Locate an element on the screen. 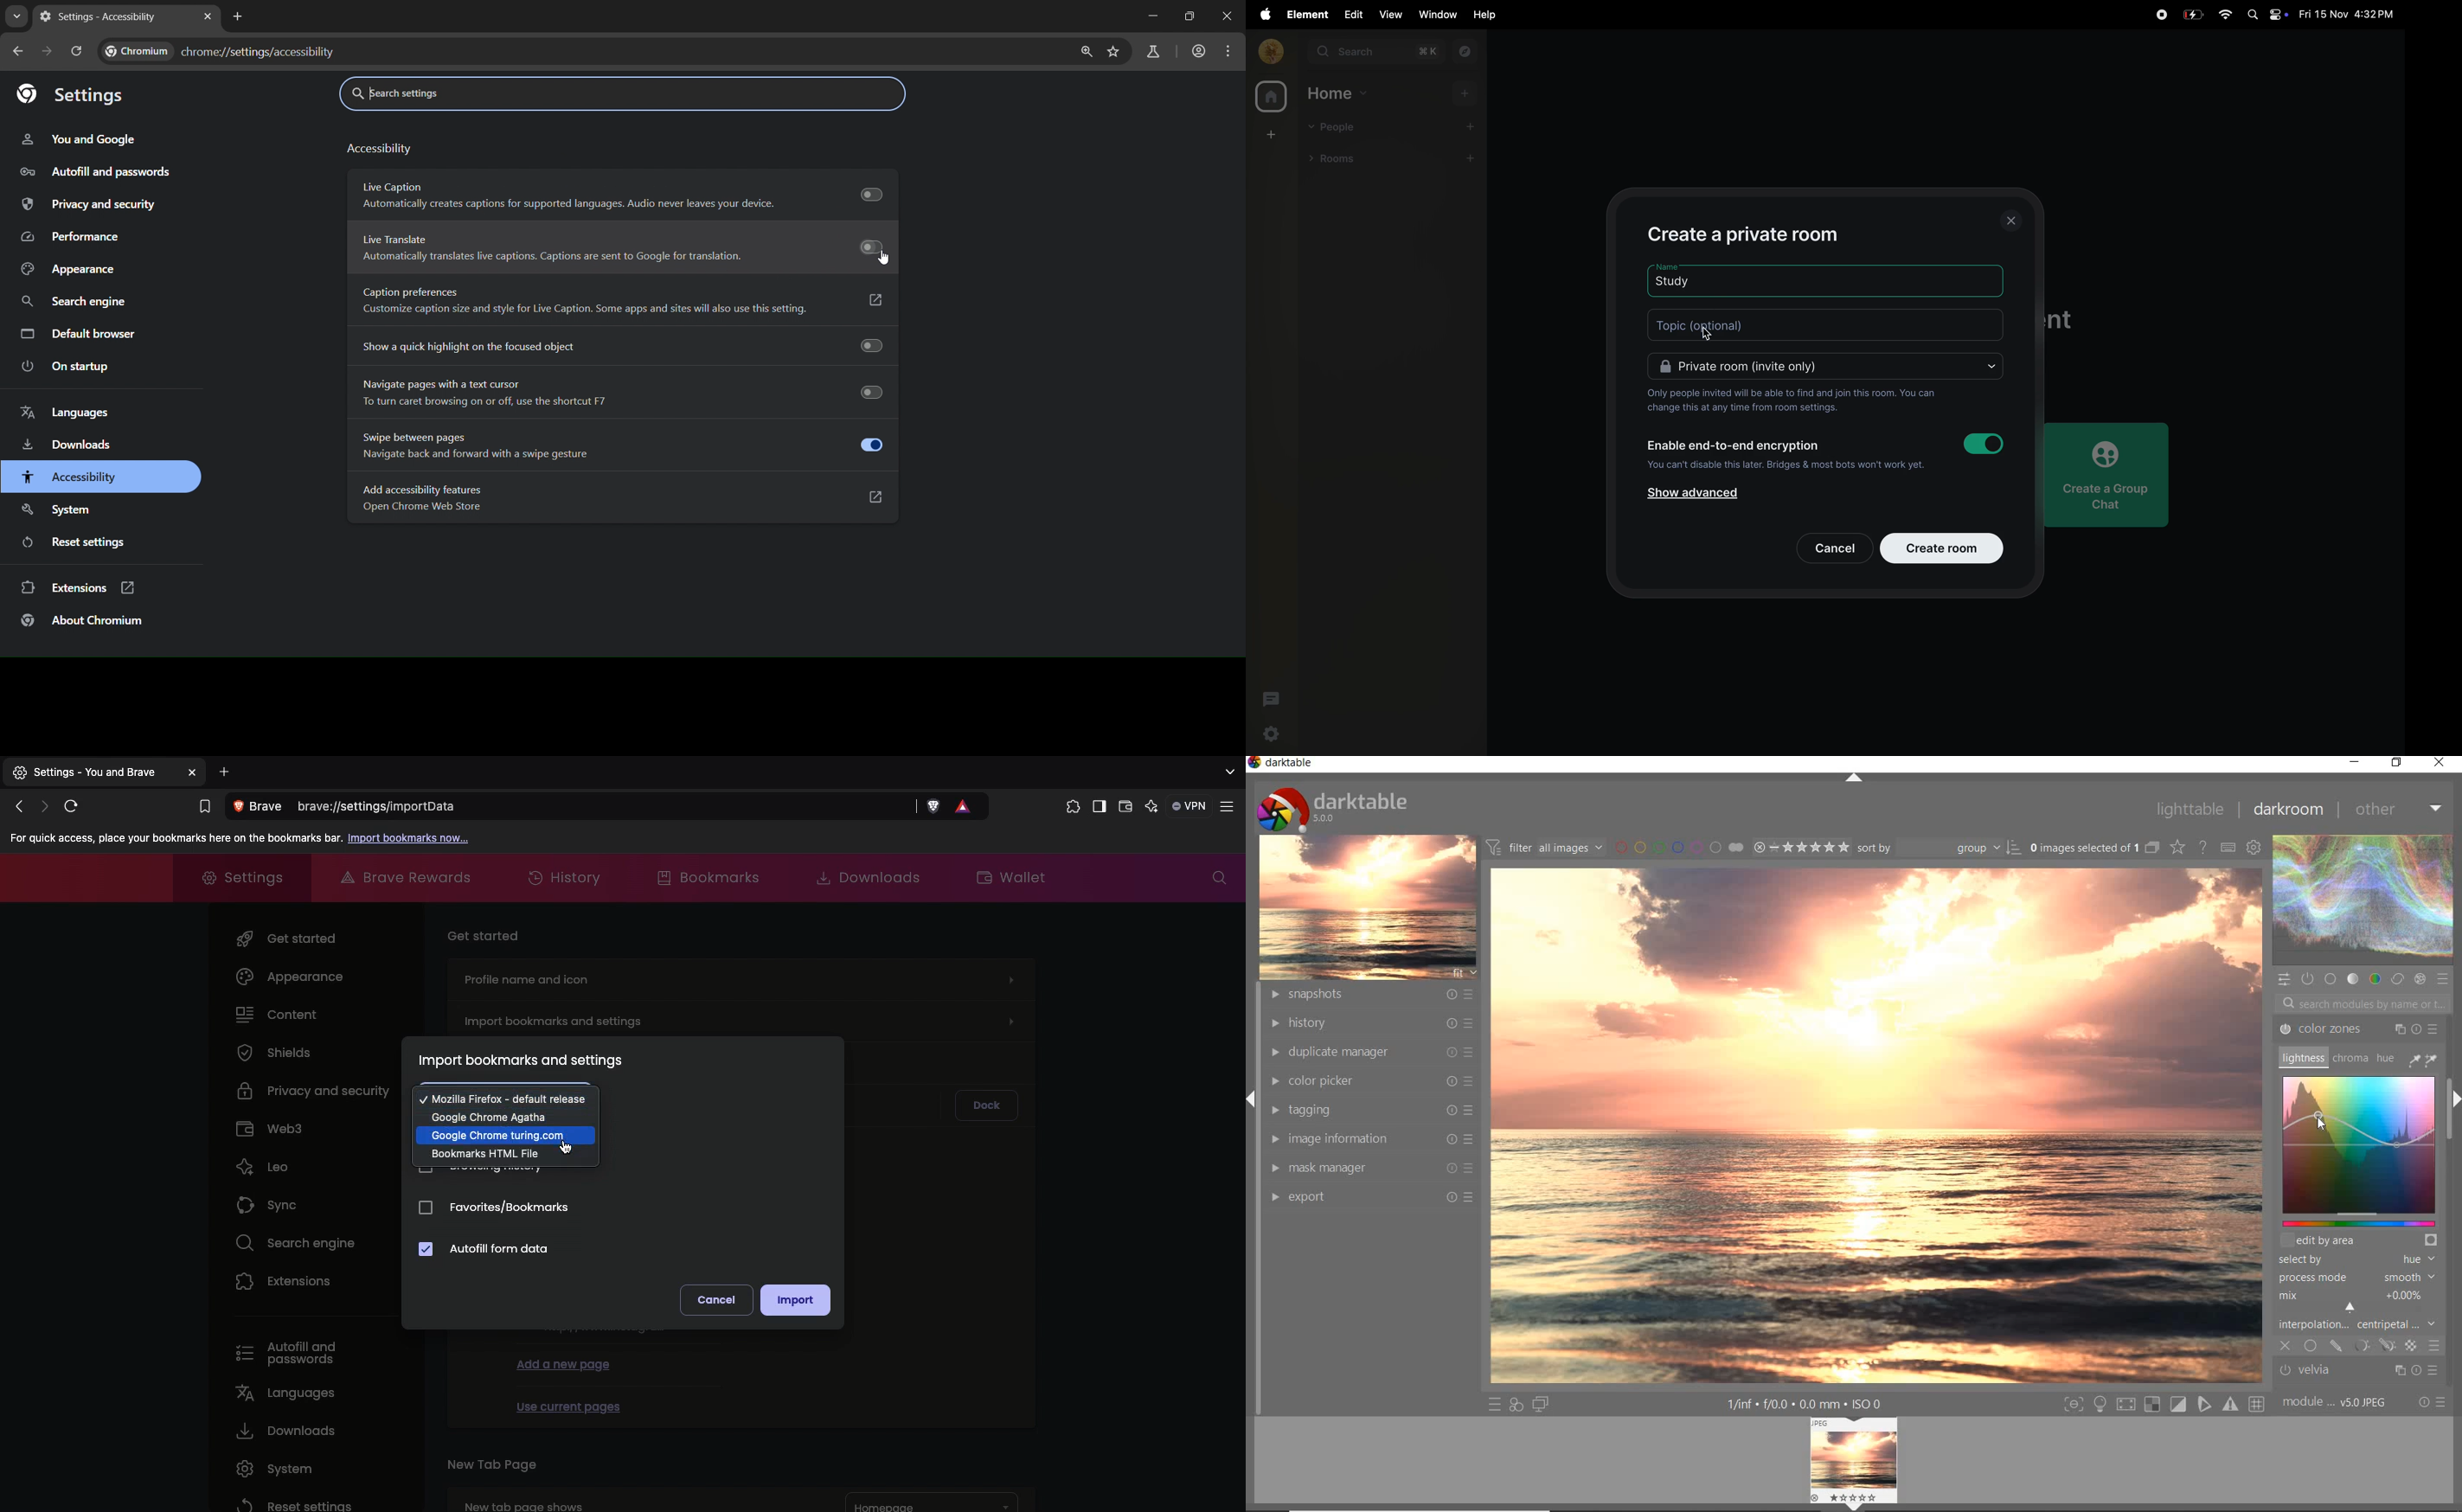  ettings is located at coordinates (1272, 735).